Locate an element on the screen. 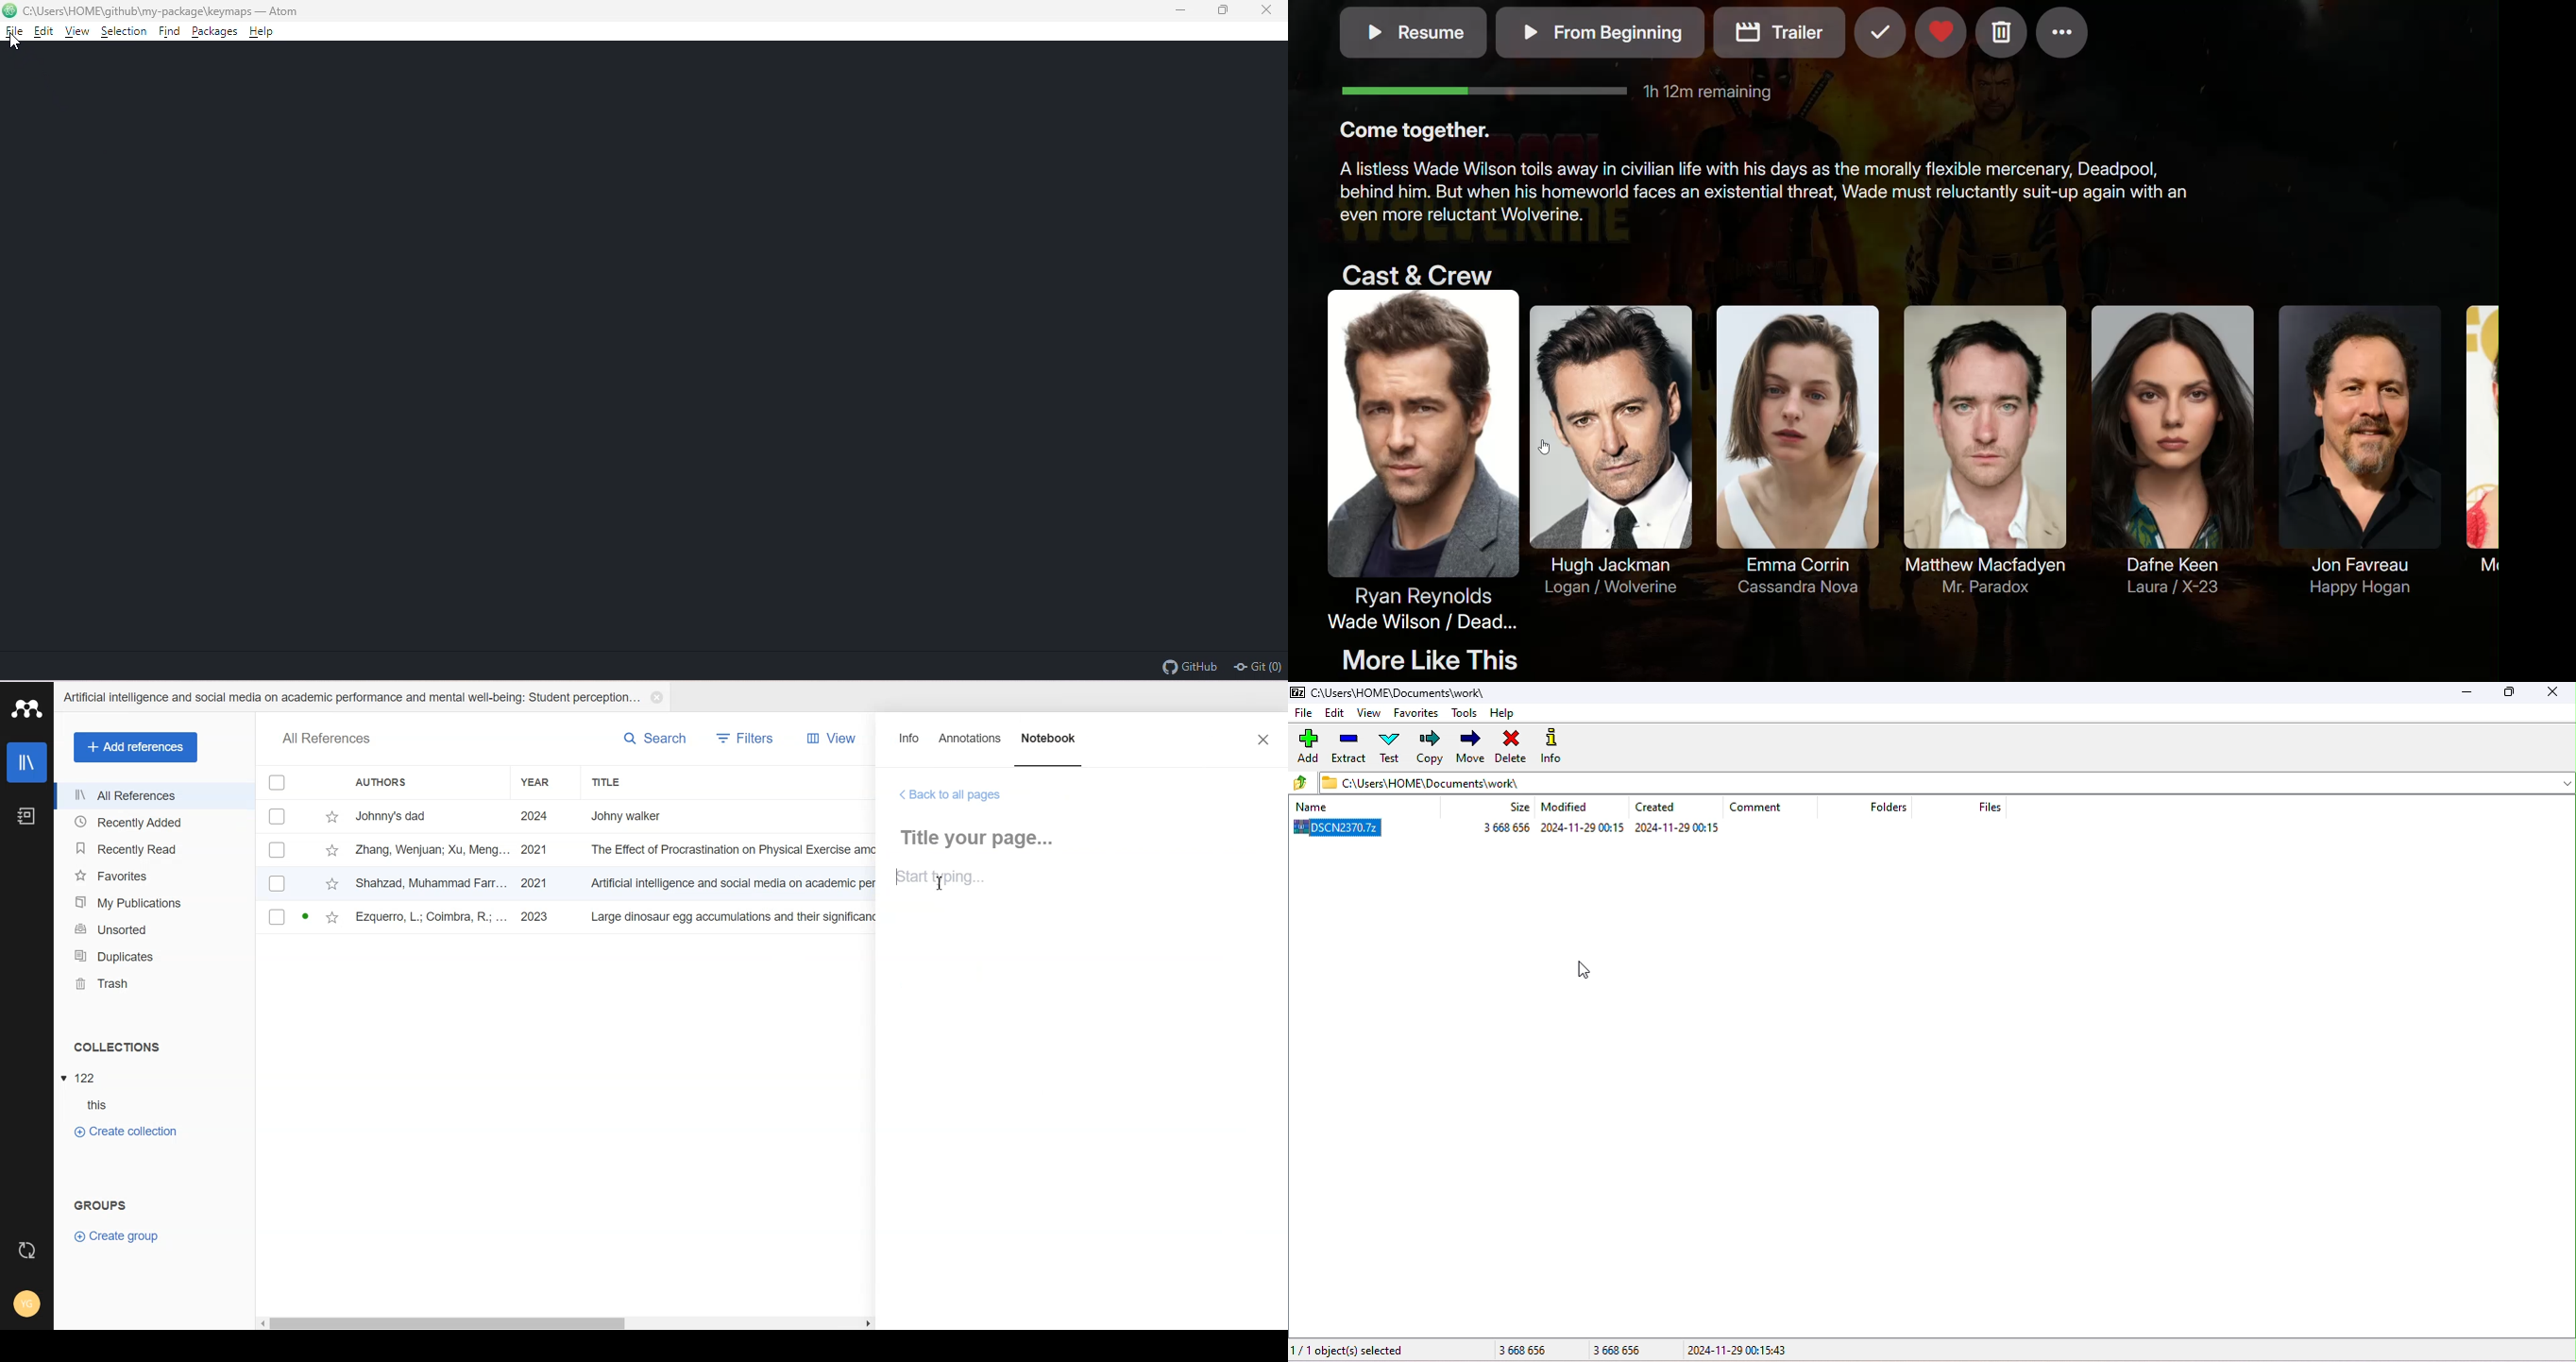  Search is located at coordinates (655, 738).